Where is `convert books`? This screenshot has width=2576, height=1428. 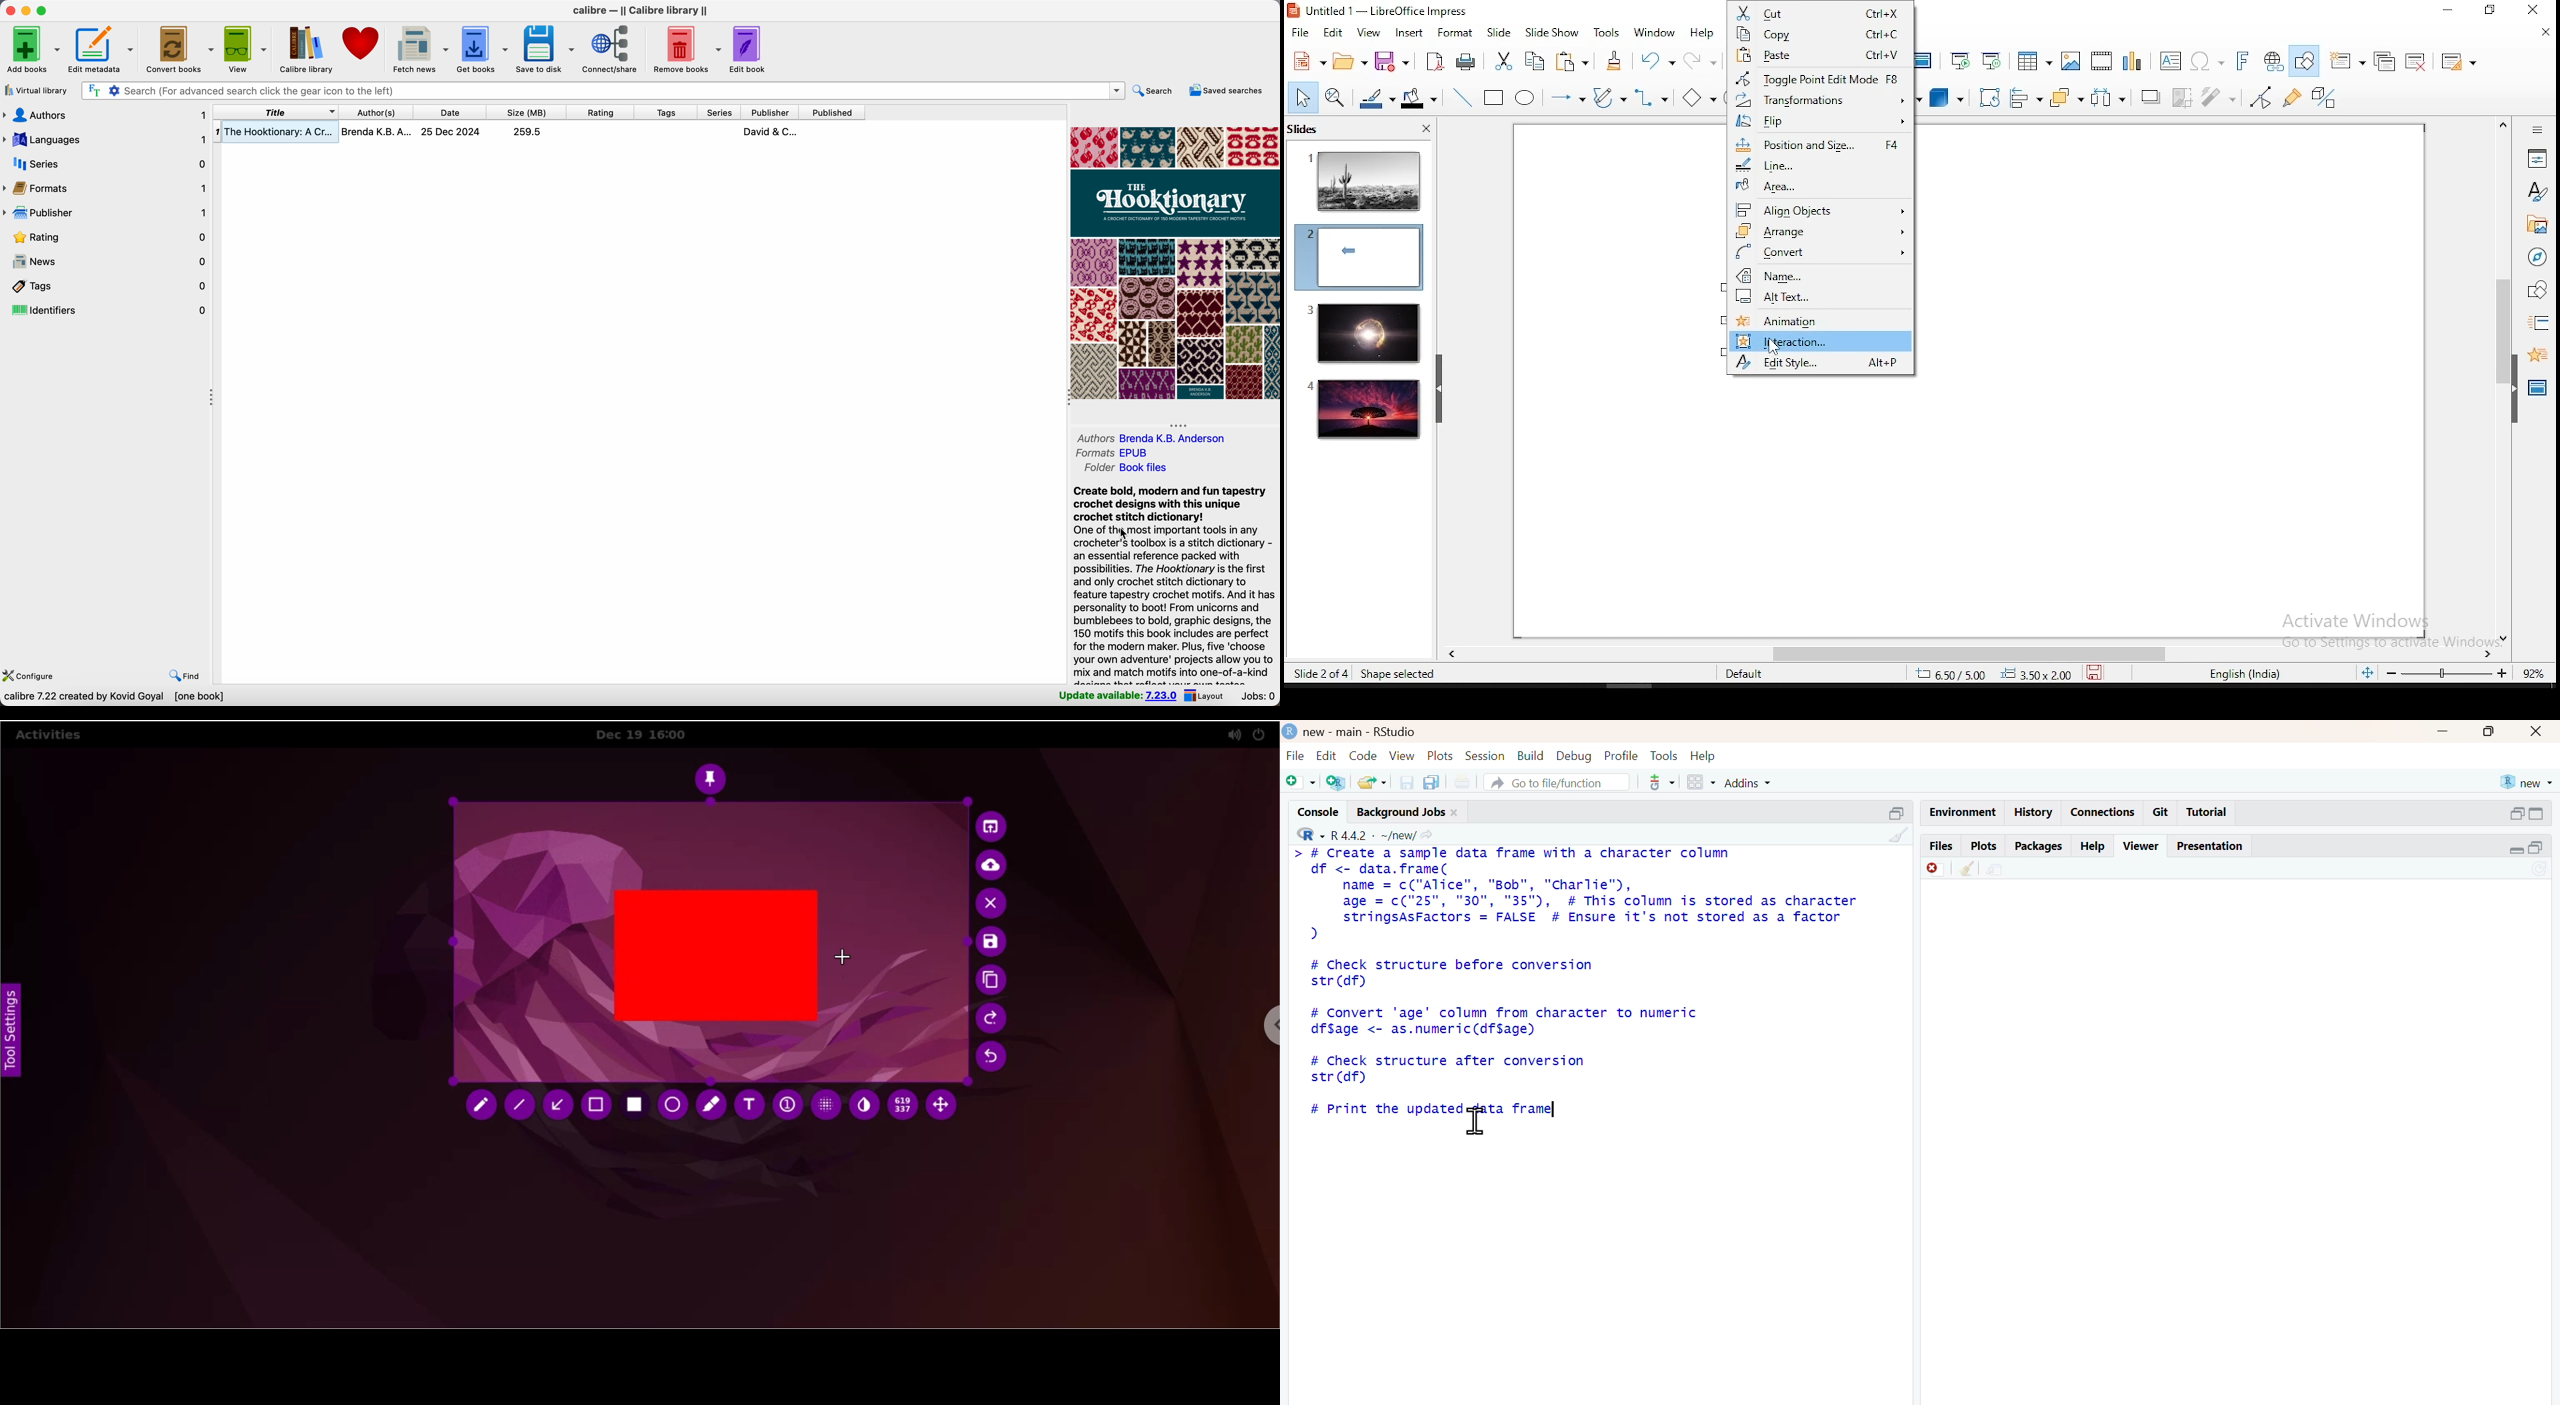
convert books is located at coordinates (179, 48).